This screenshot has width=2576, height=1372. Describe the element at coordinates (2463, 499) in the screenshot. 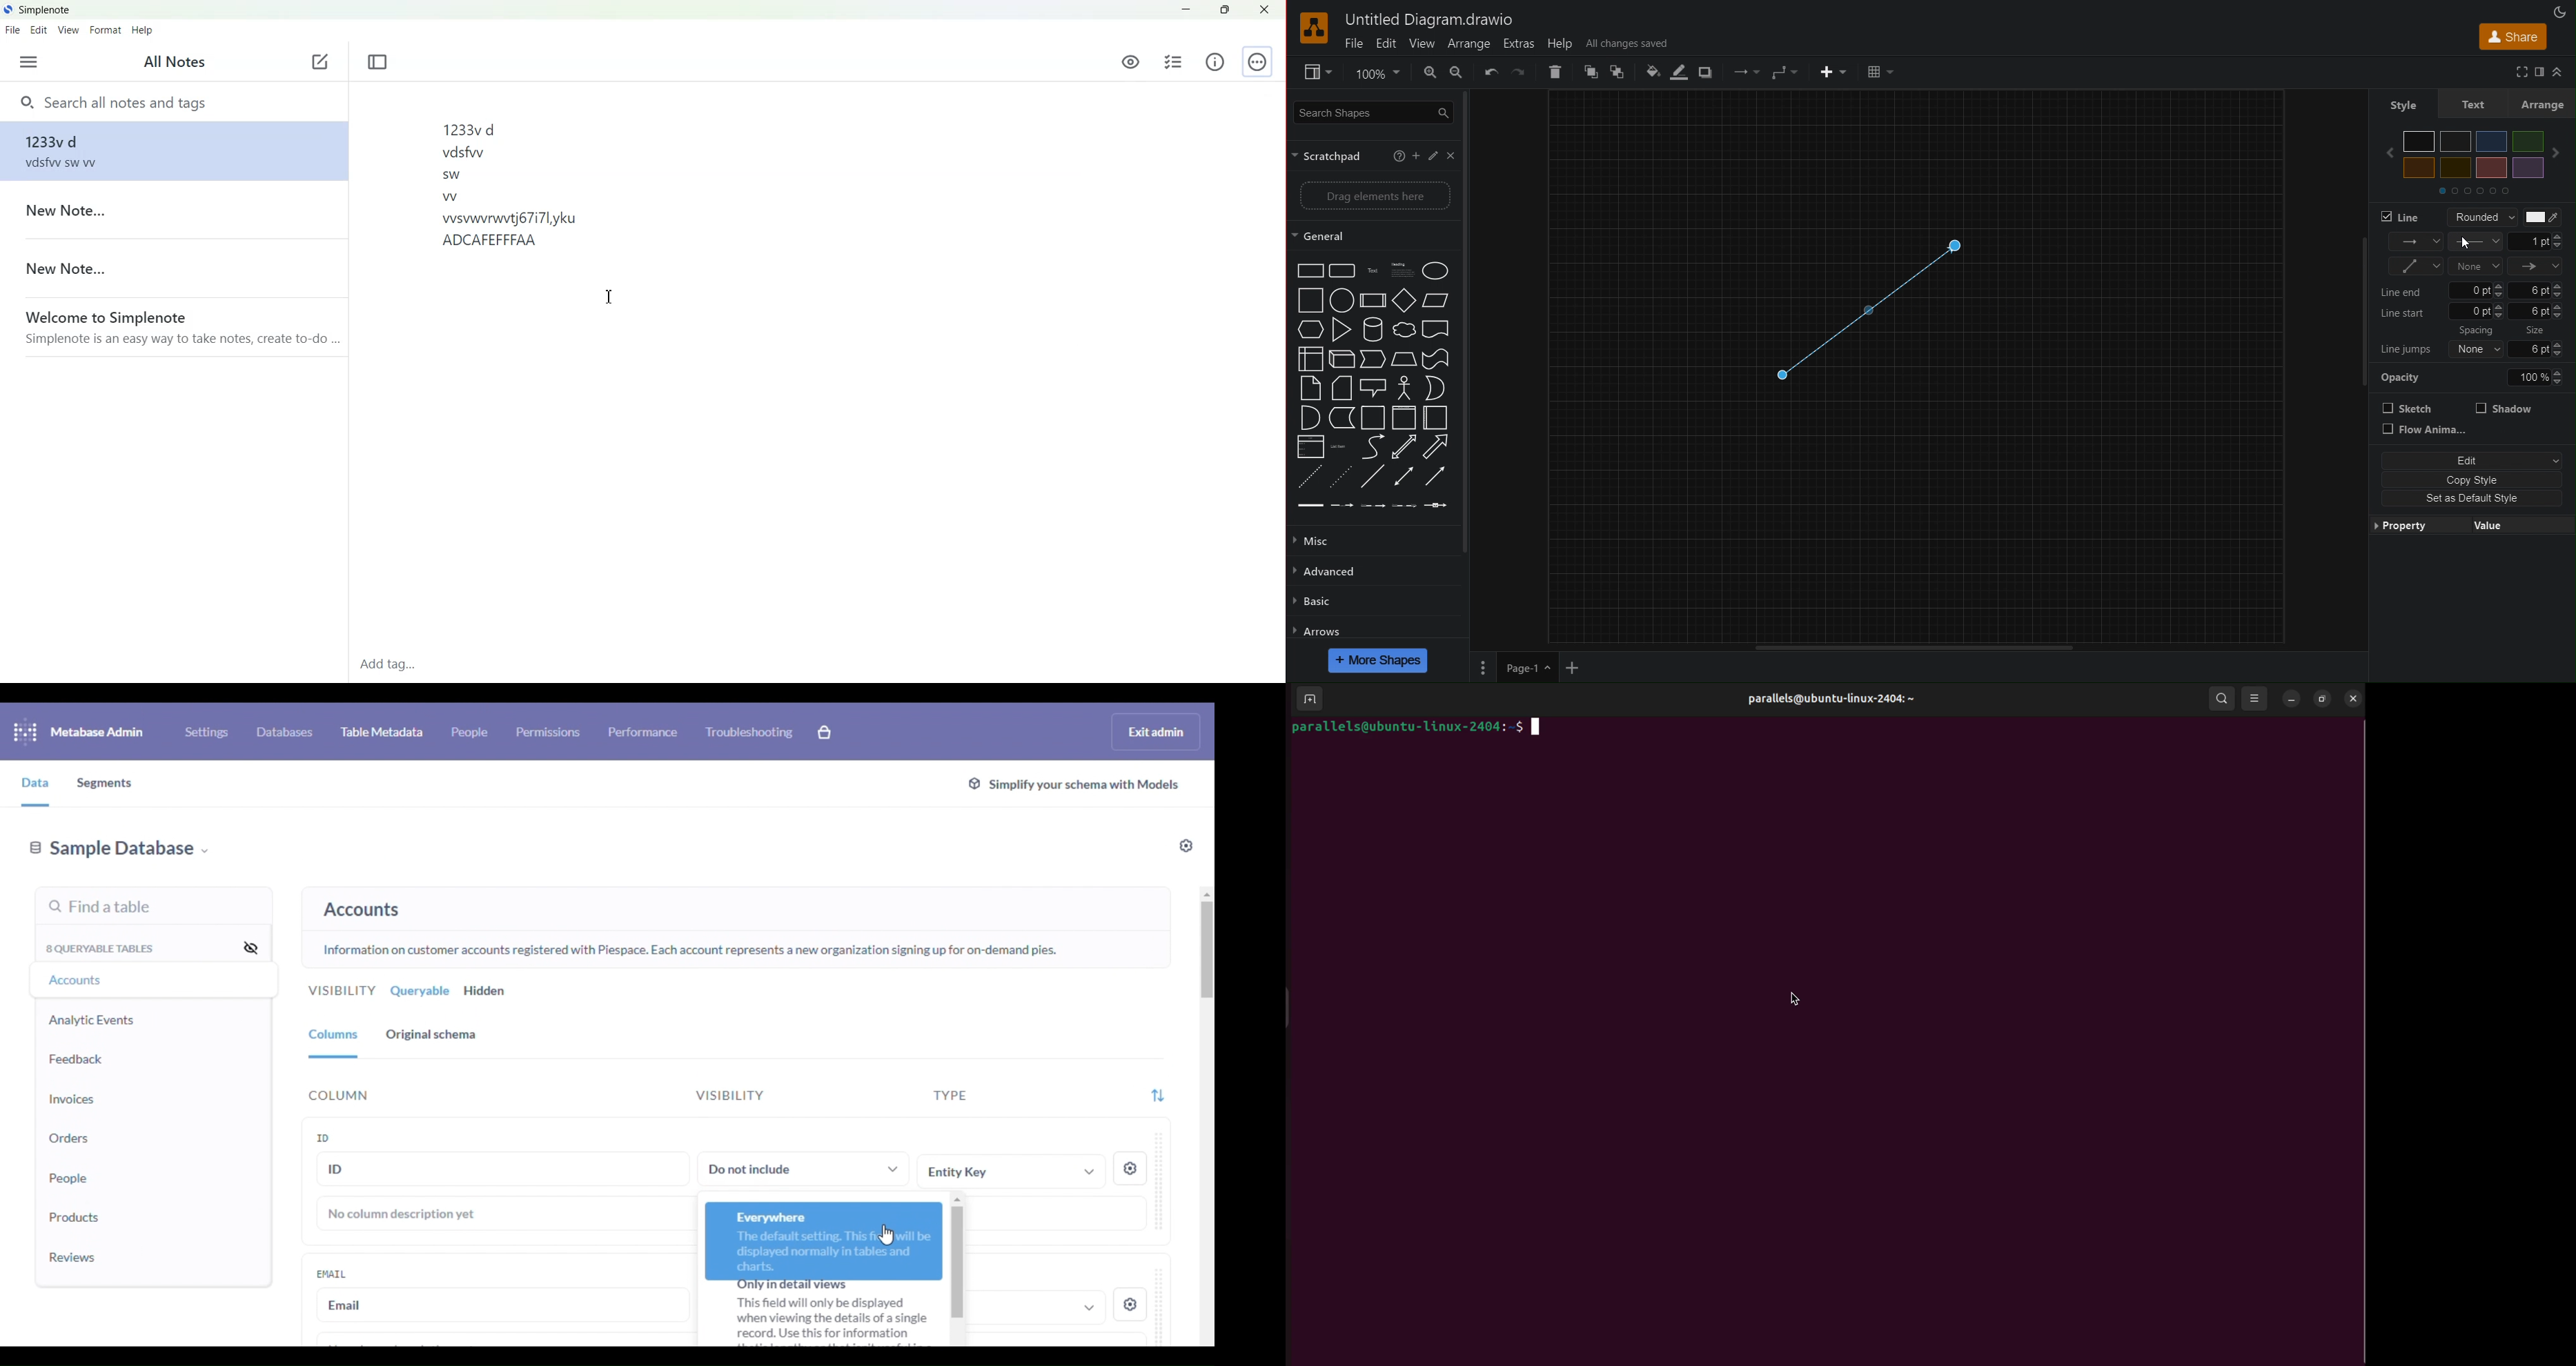

I see `Set as Default Style` at that location.